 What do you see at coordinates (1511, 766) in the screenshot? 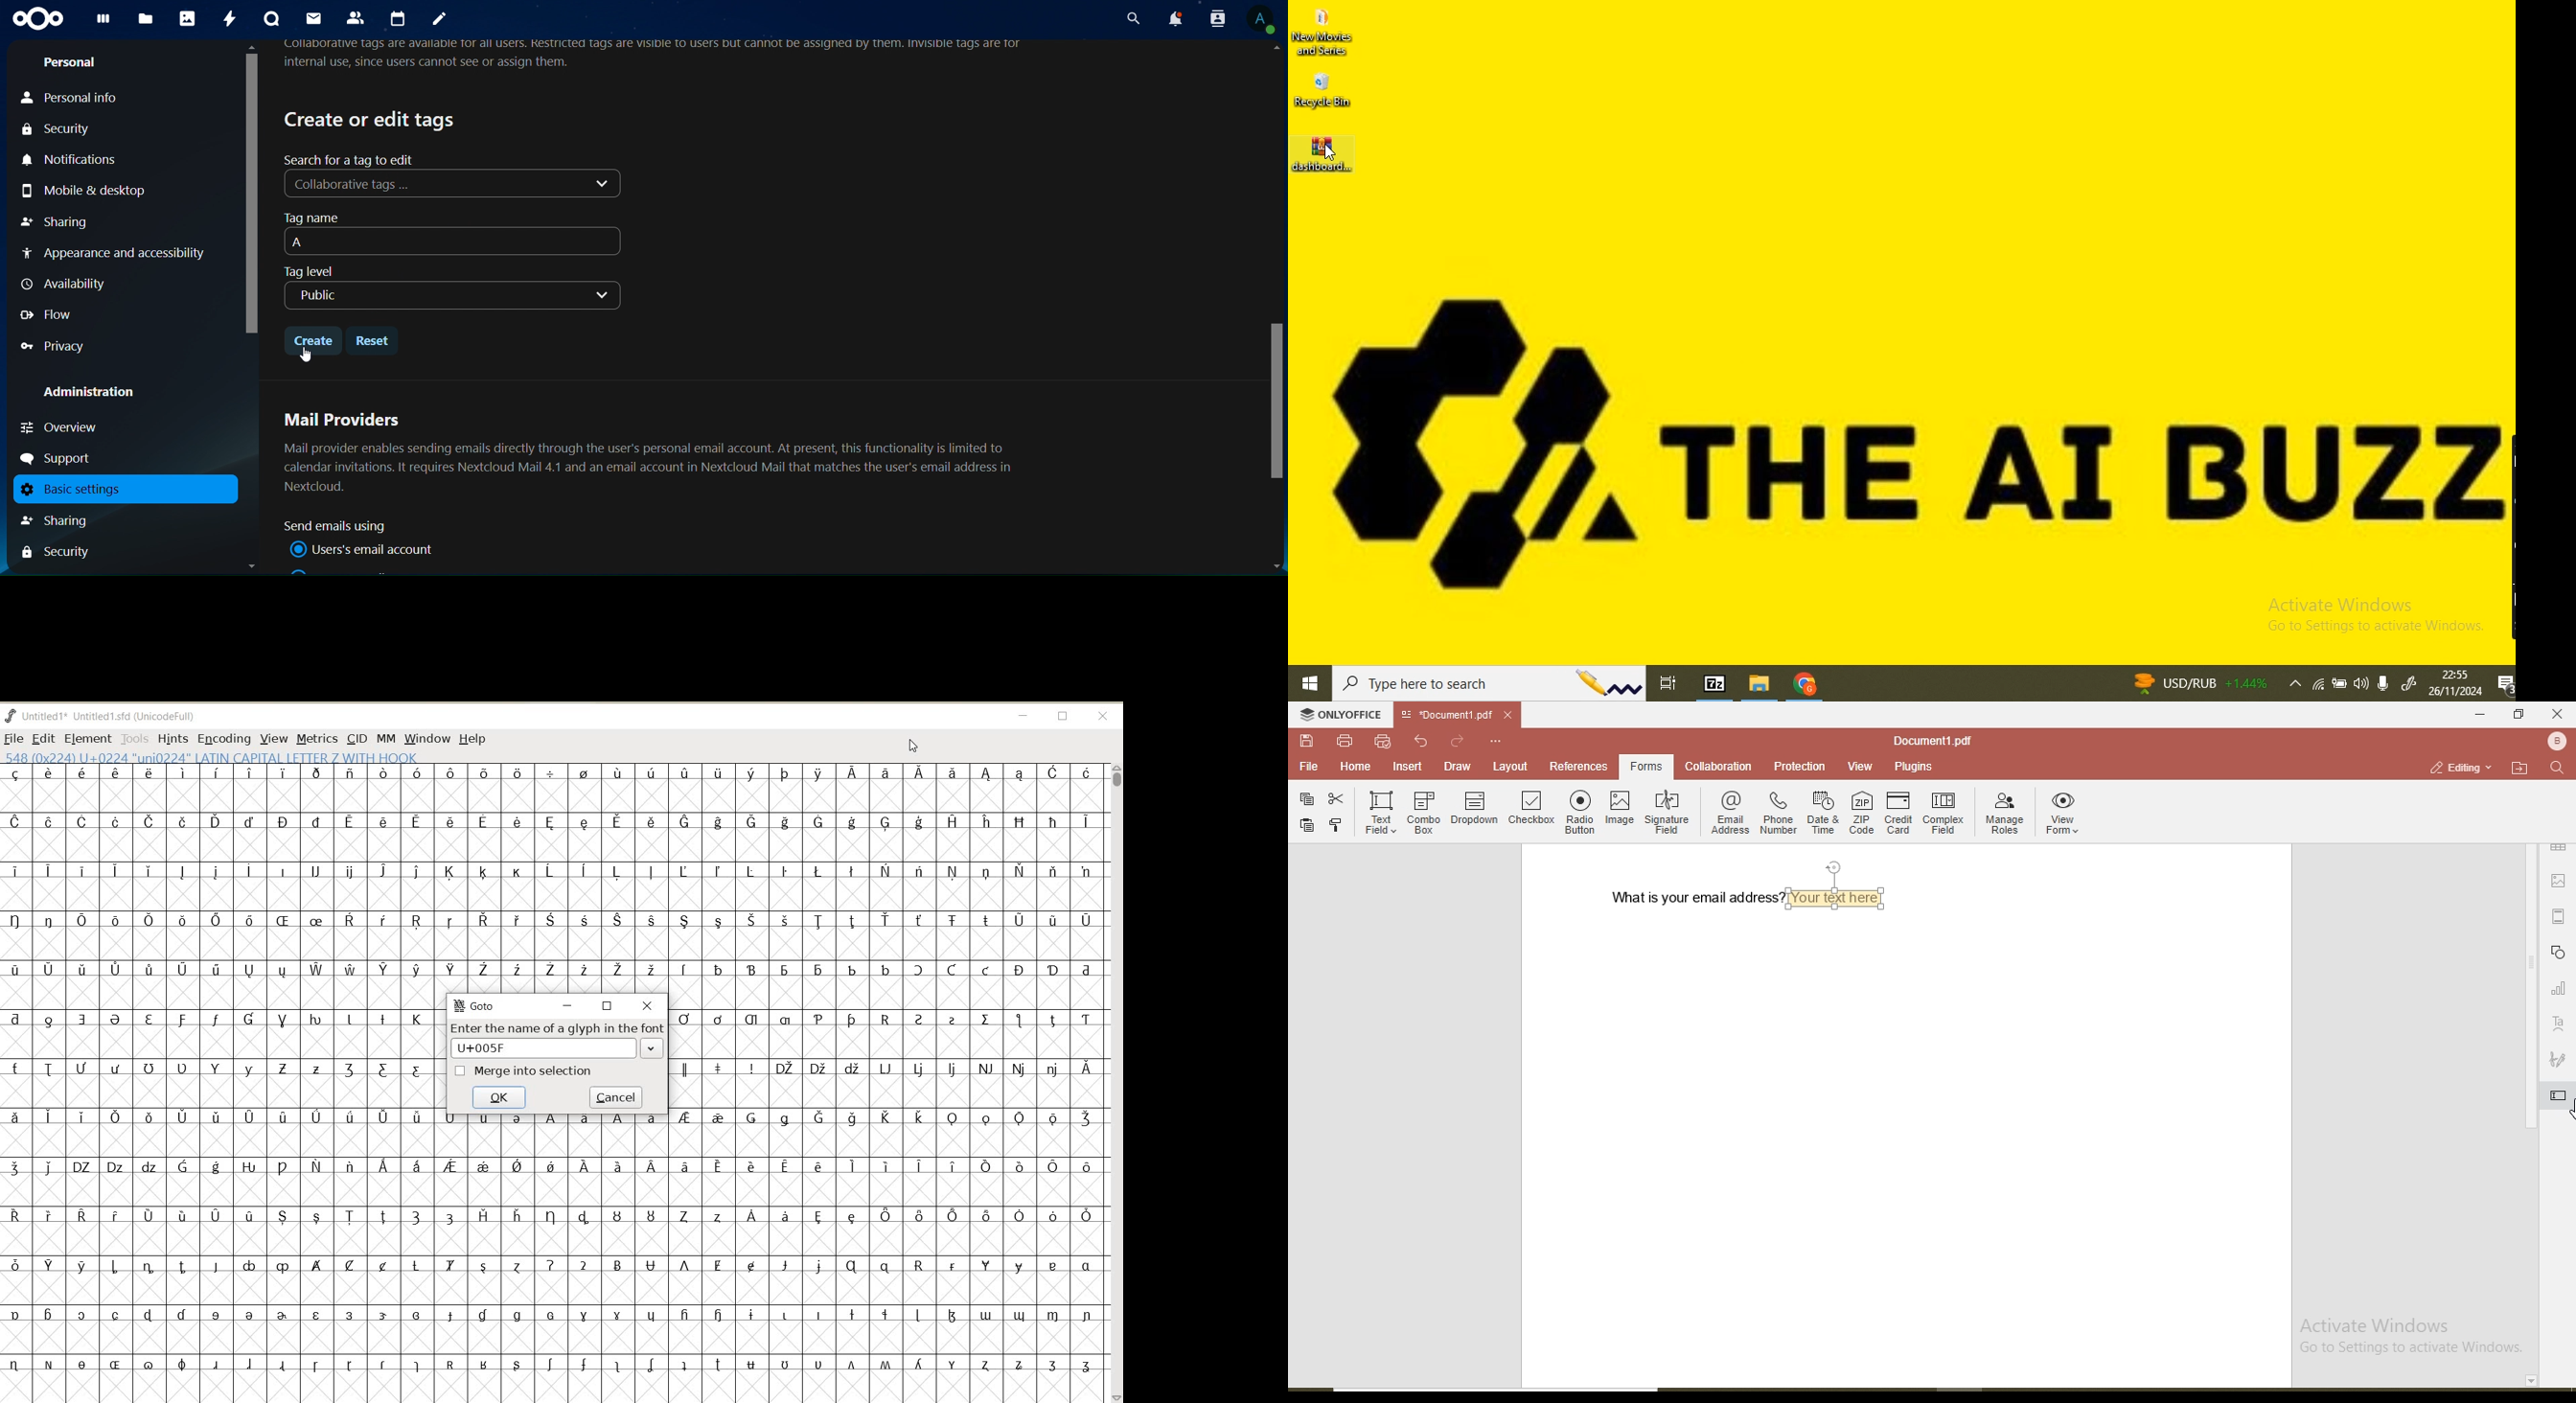
I see `layout` at bounding box center [1511, 766].